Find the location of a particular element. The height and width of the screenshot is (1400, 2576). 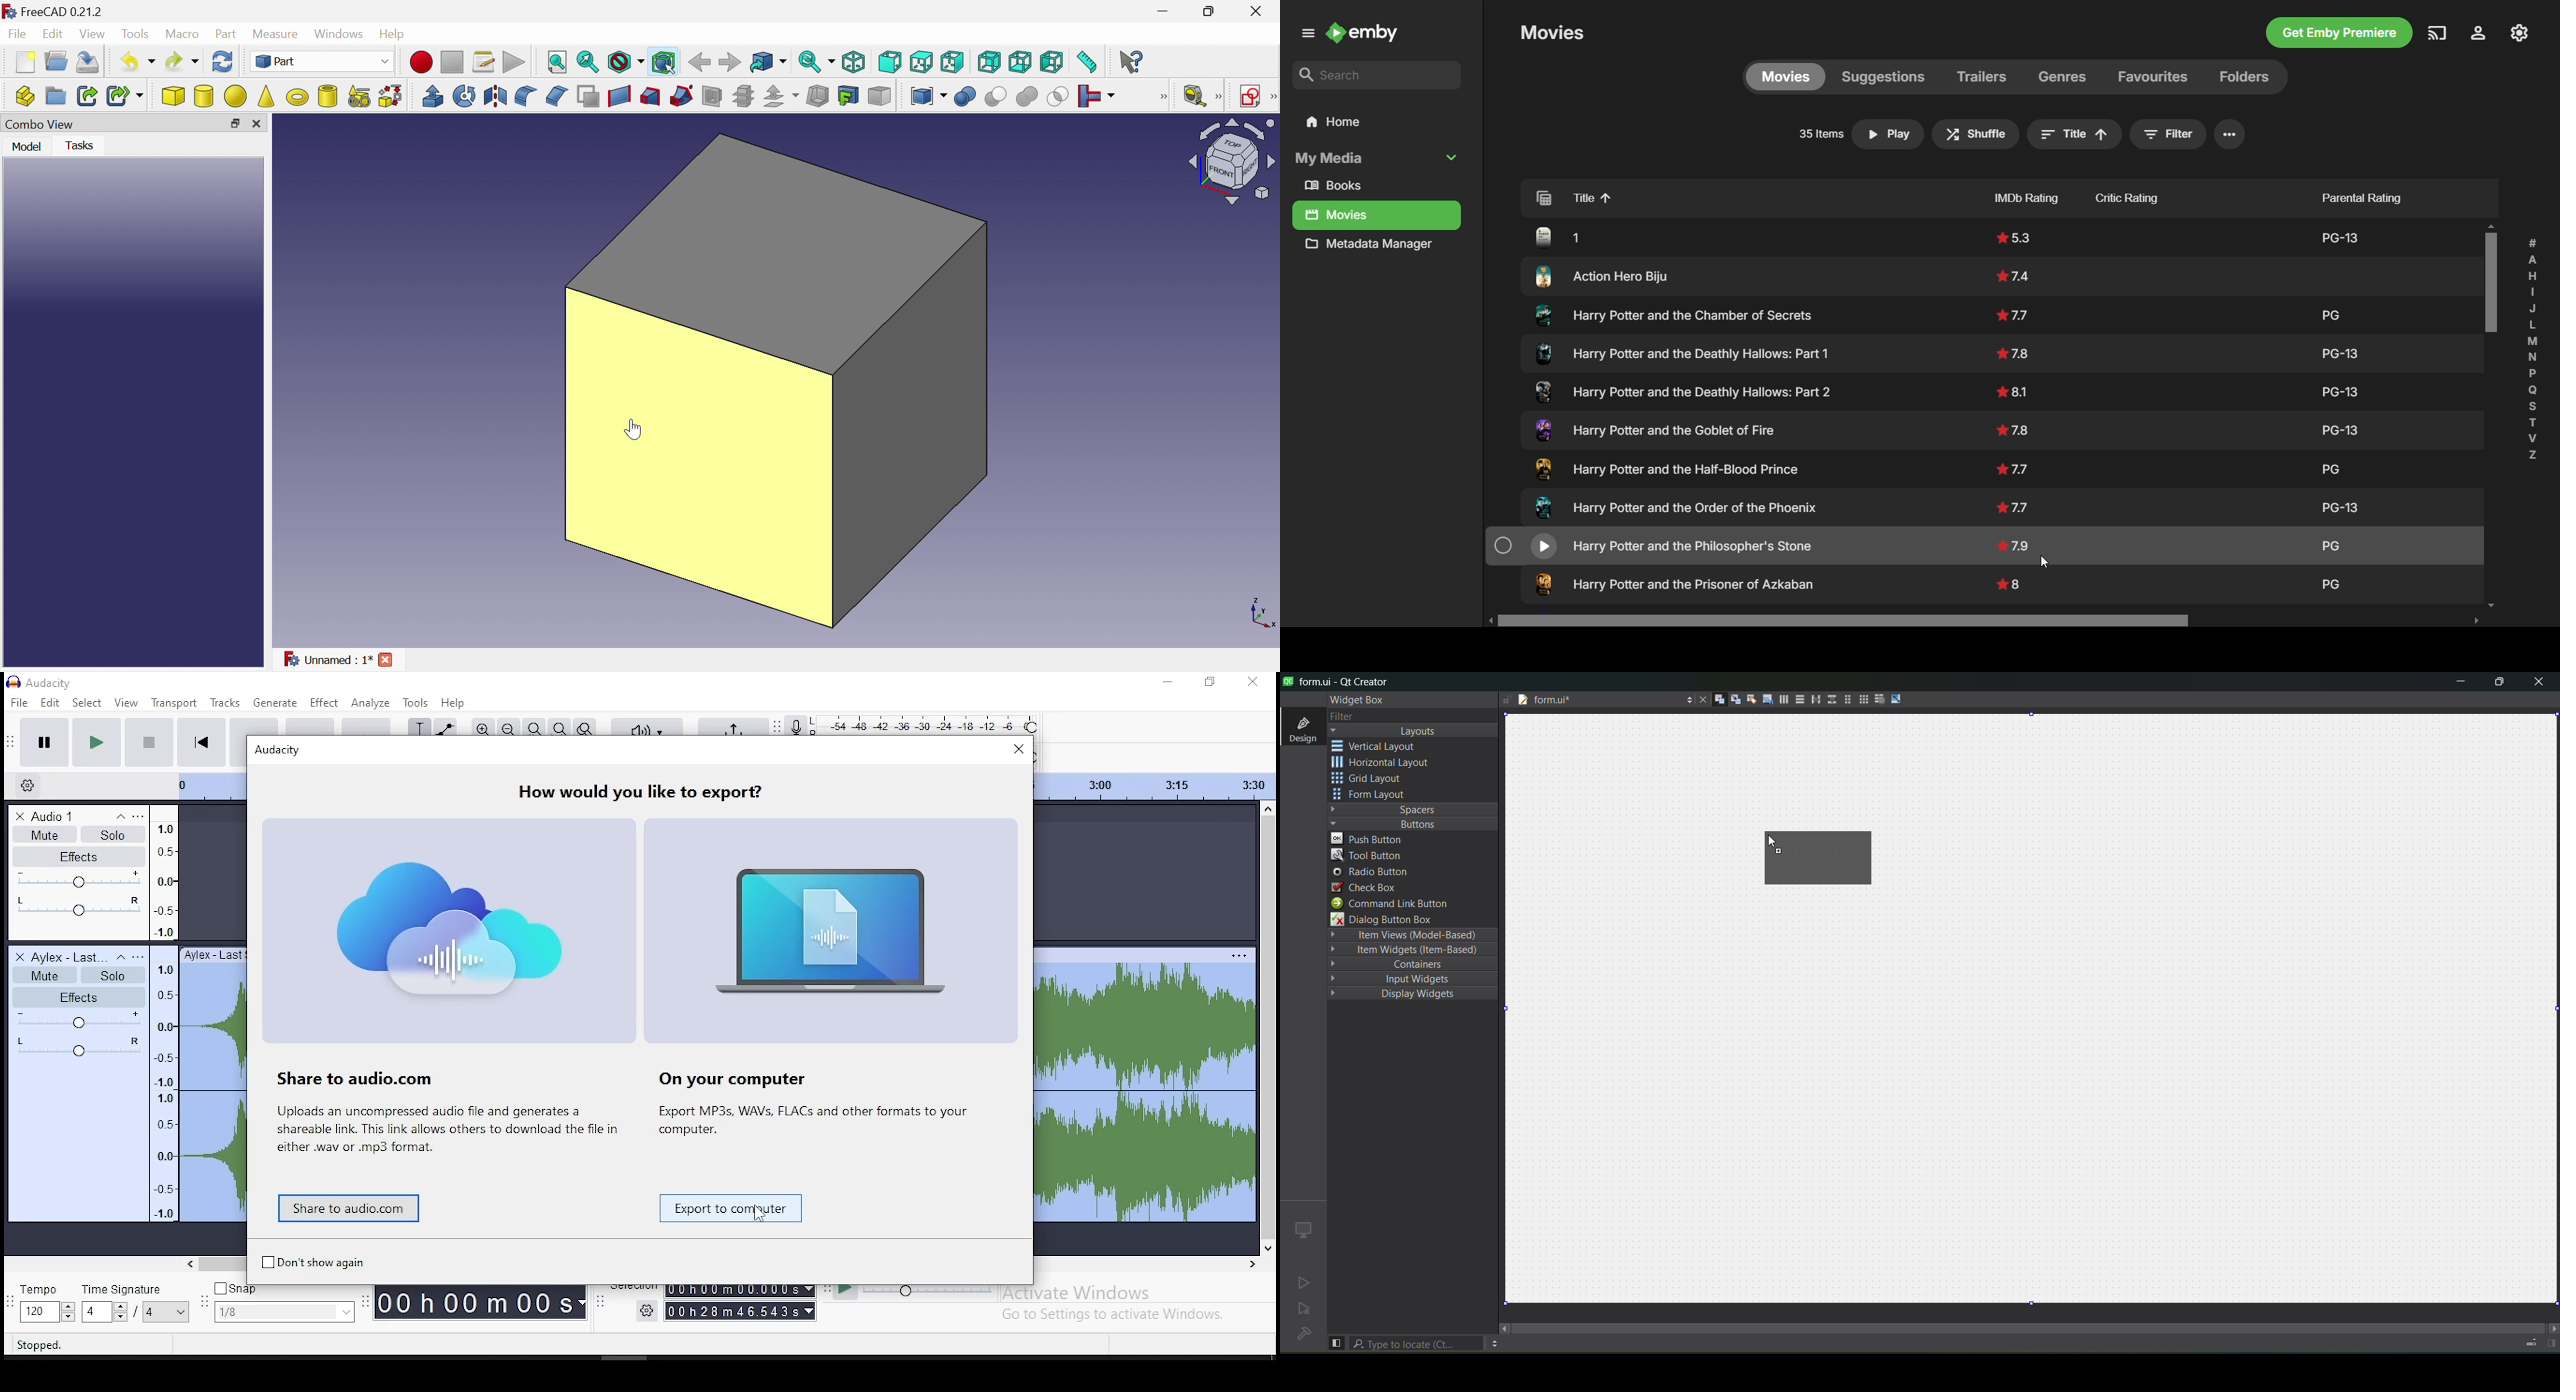

close window is located at coordinates (1018, 747).